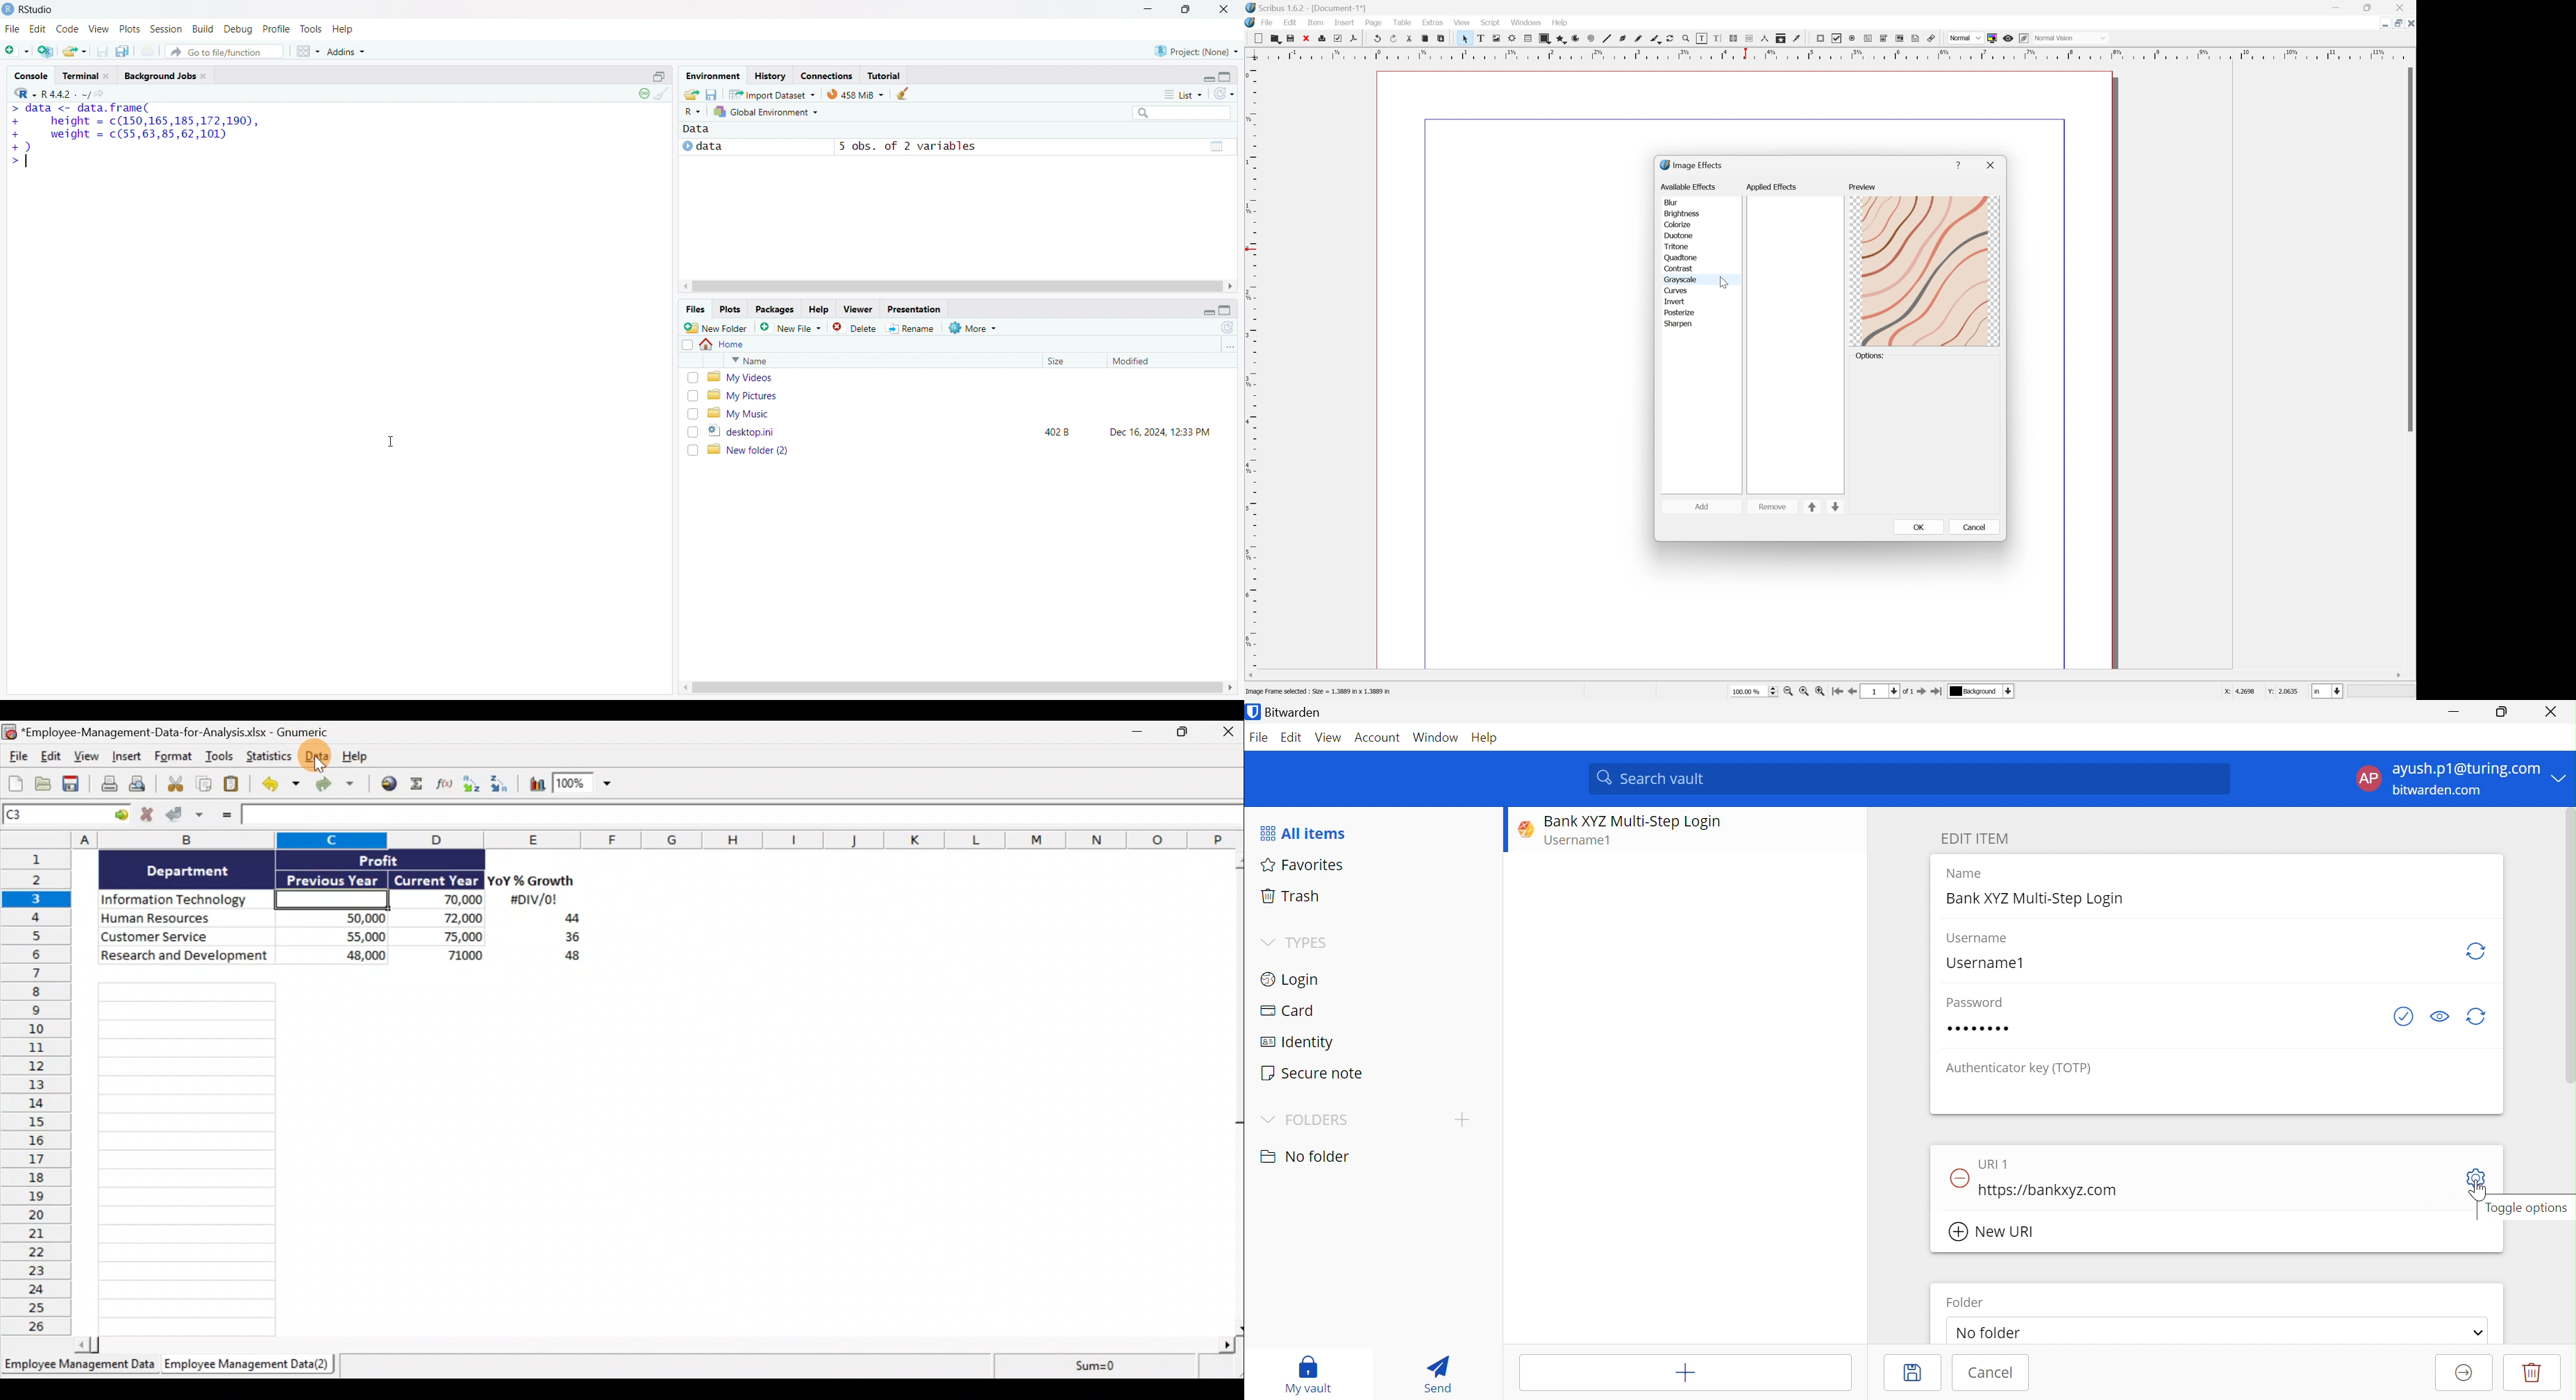  Describe the element at coordinates (974, 327) in the screenshot. I see `more` at that location.